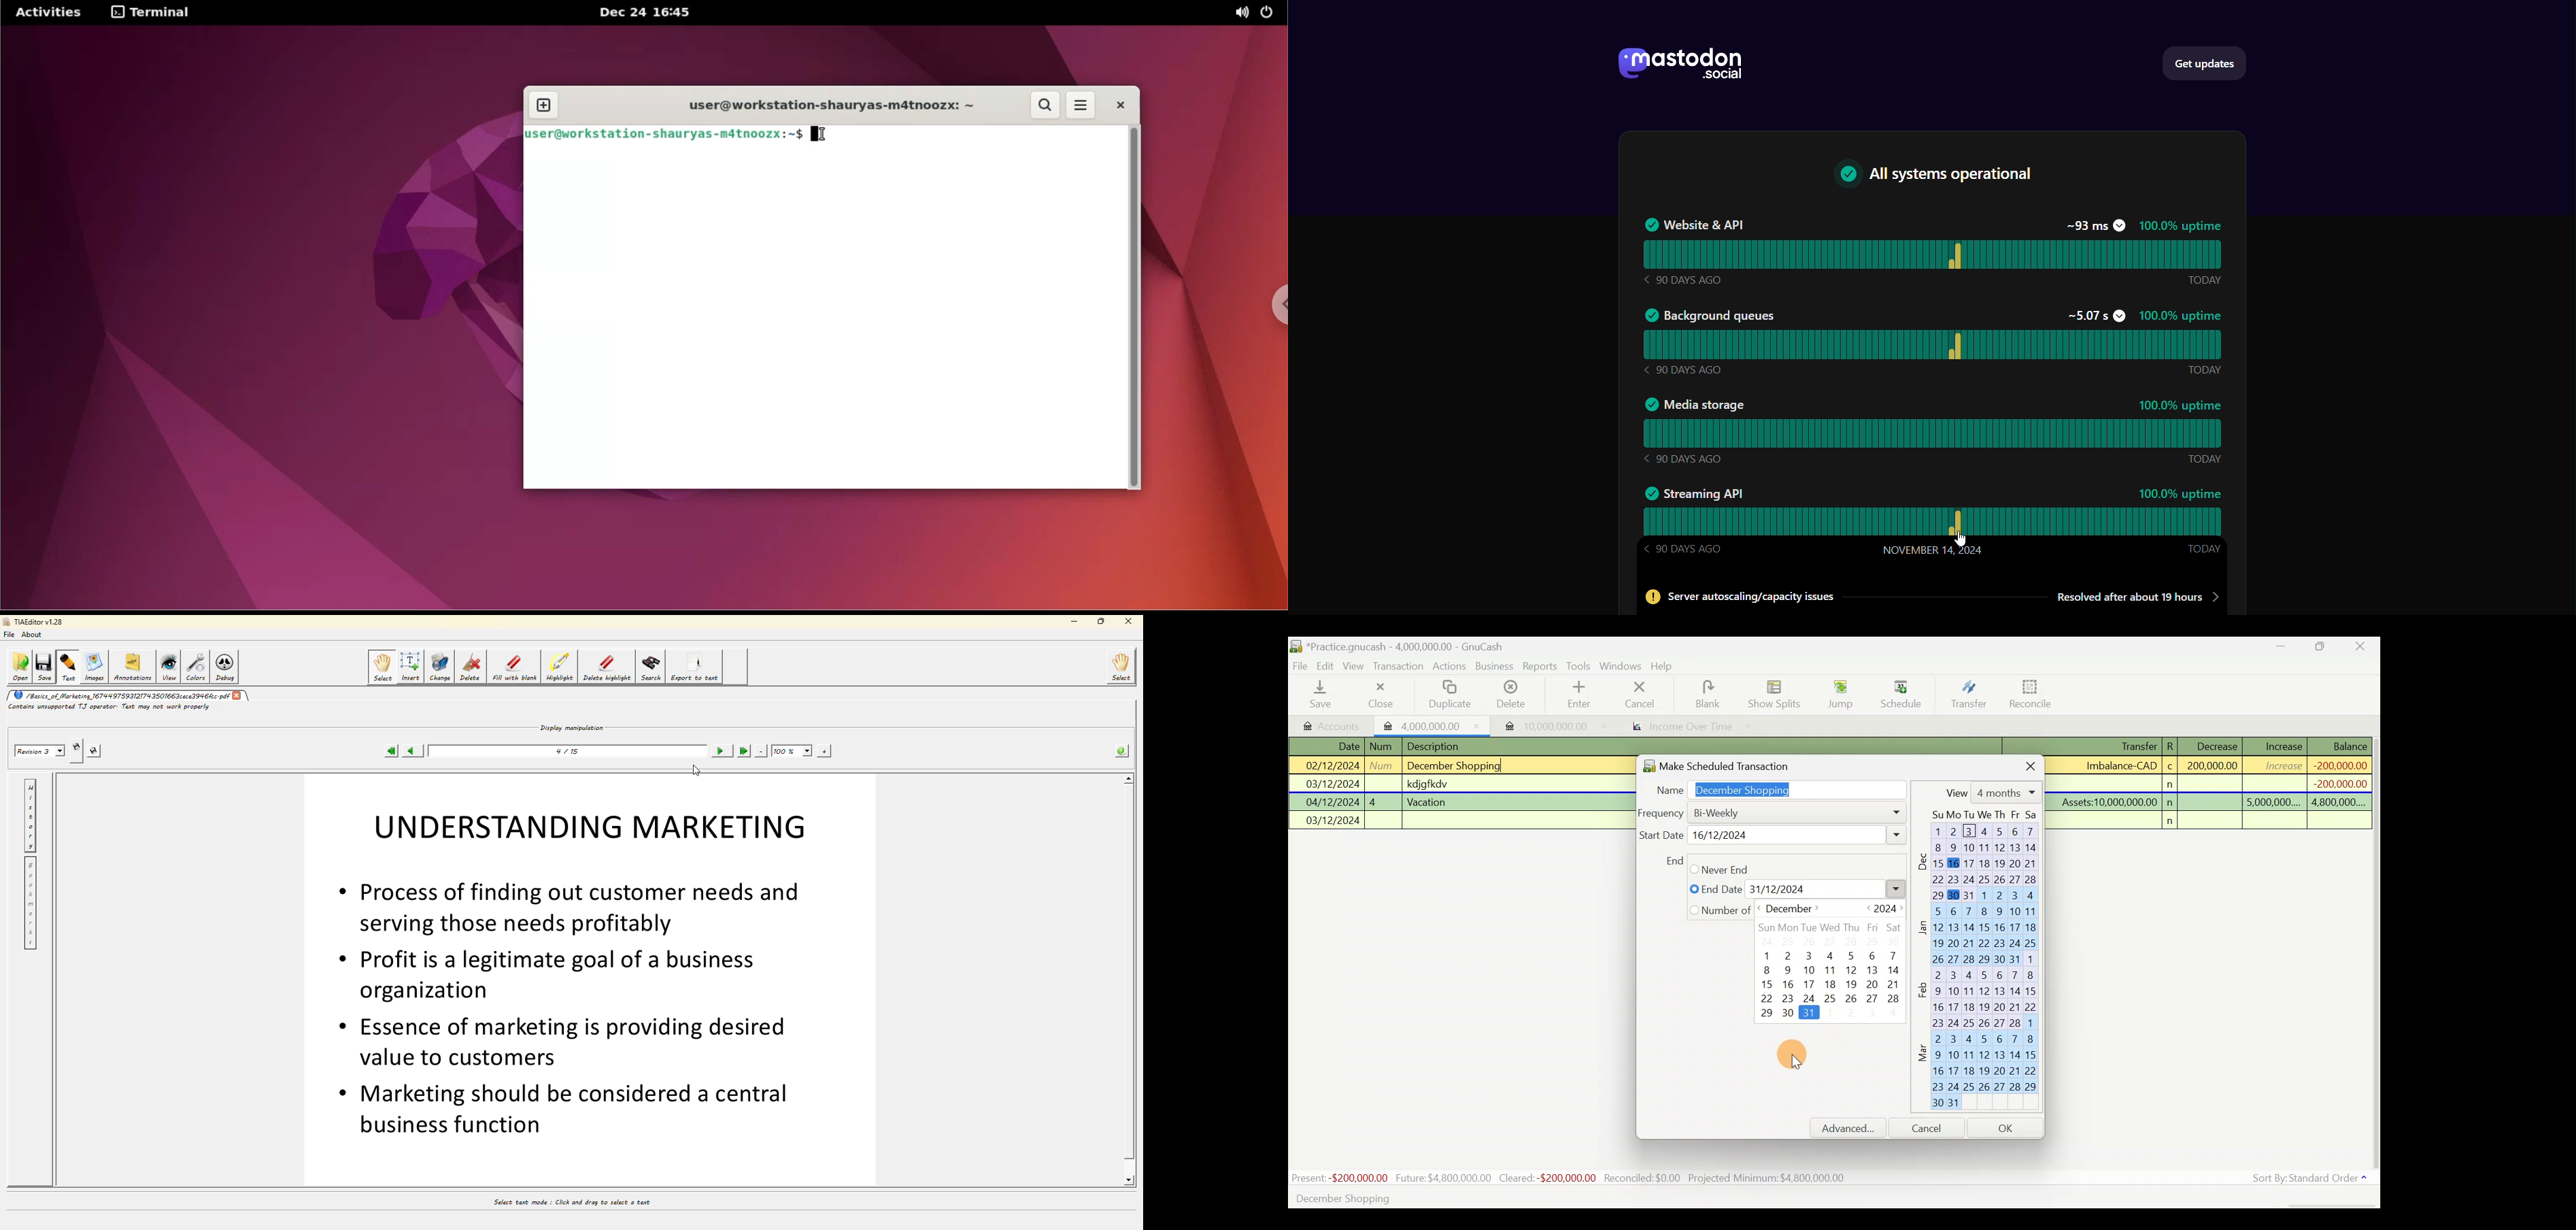  What do you see at coordinates (1933, 550) in the screenshot?
I see `November 14, 2024` at bounding box center [1933, 550].